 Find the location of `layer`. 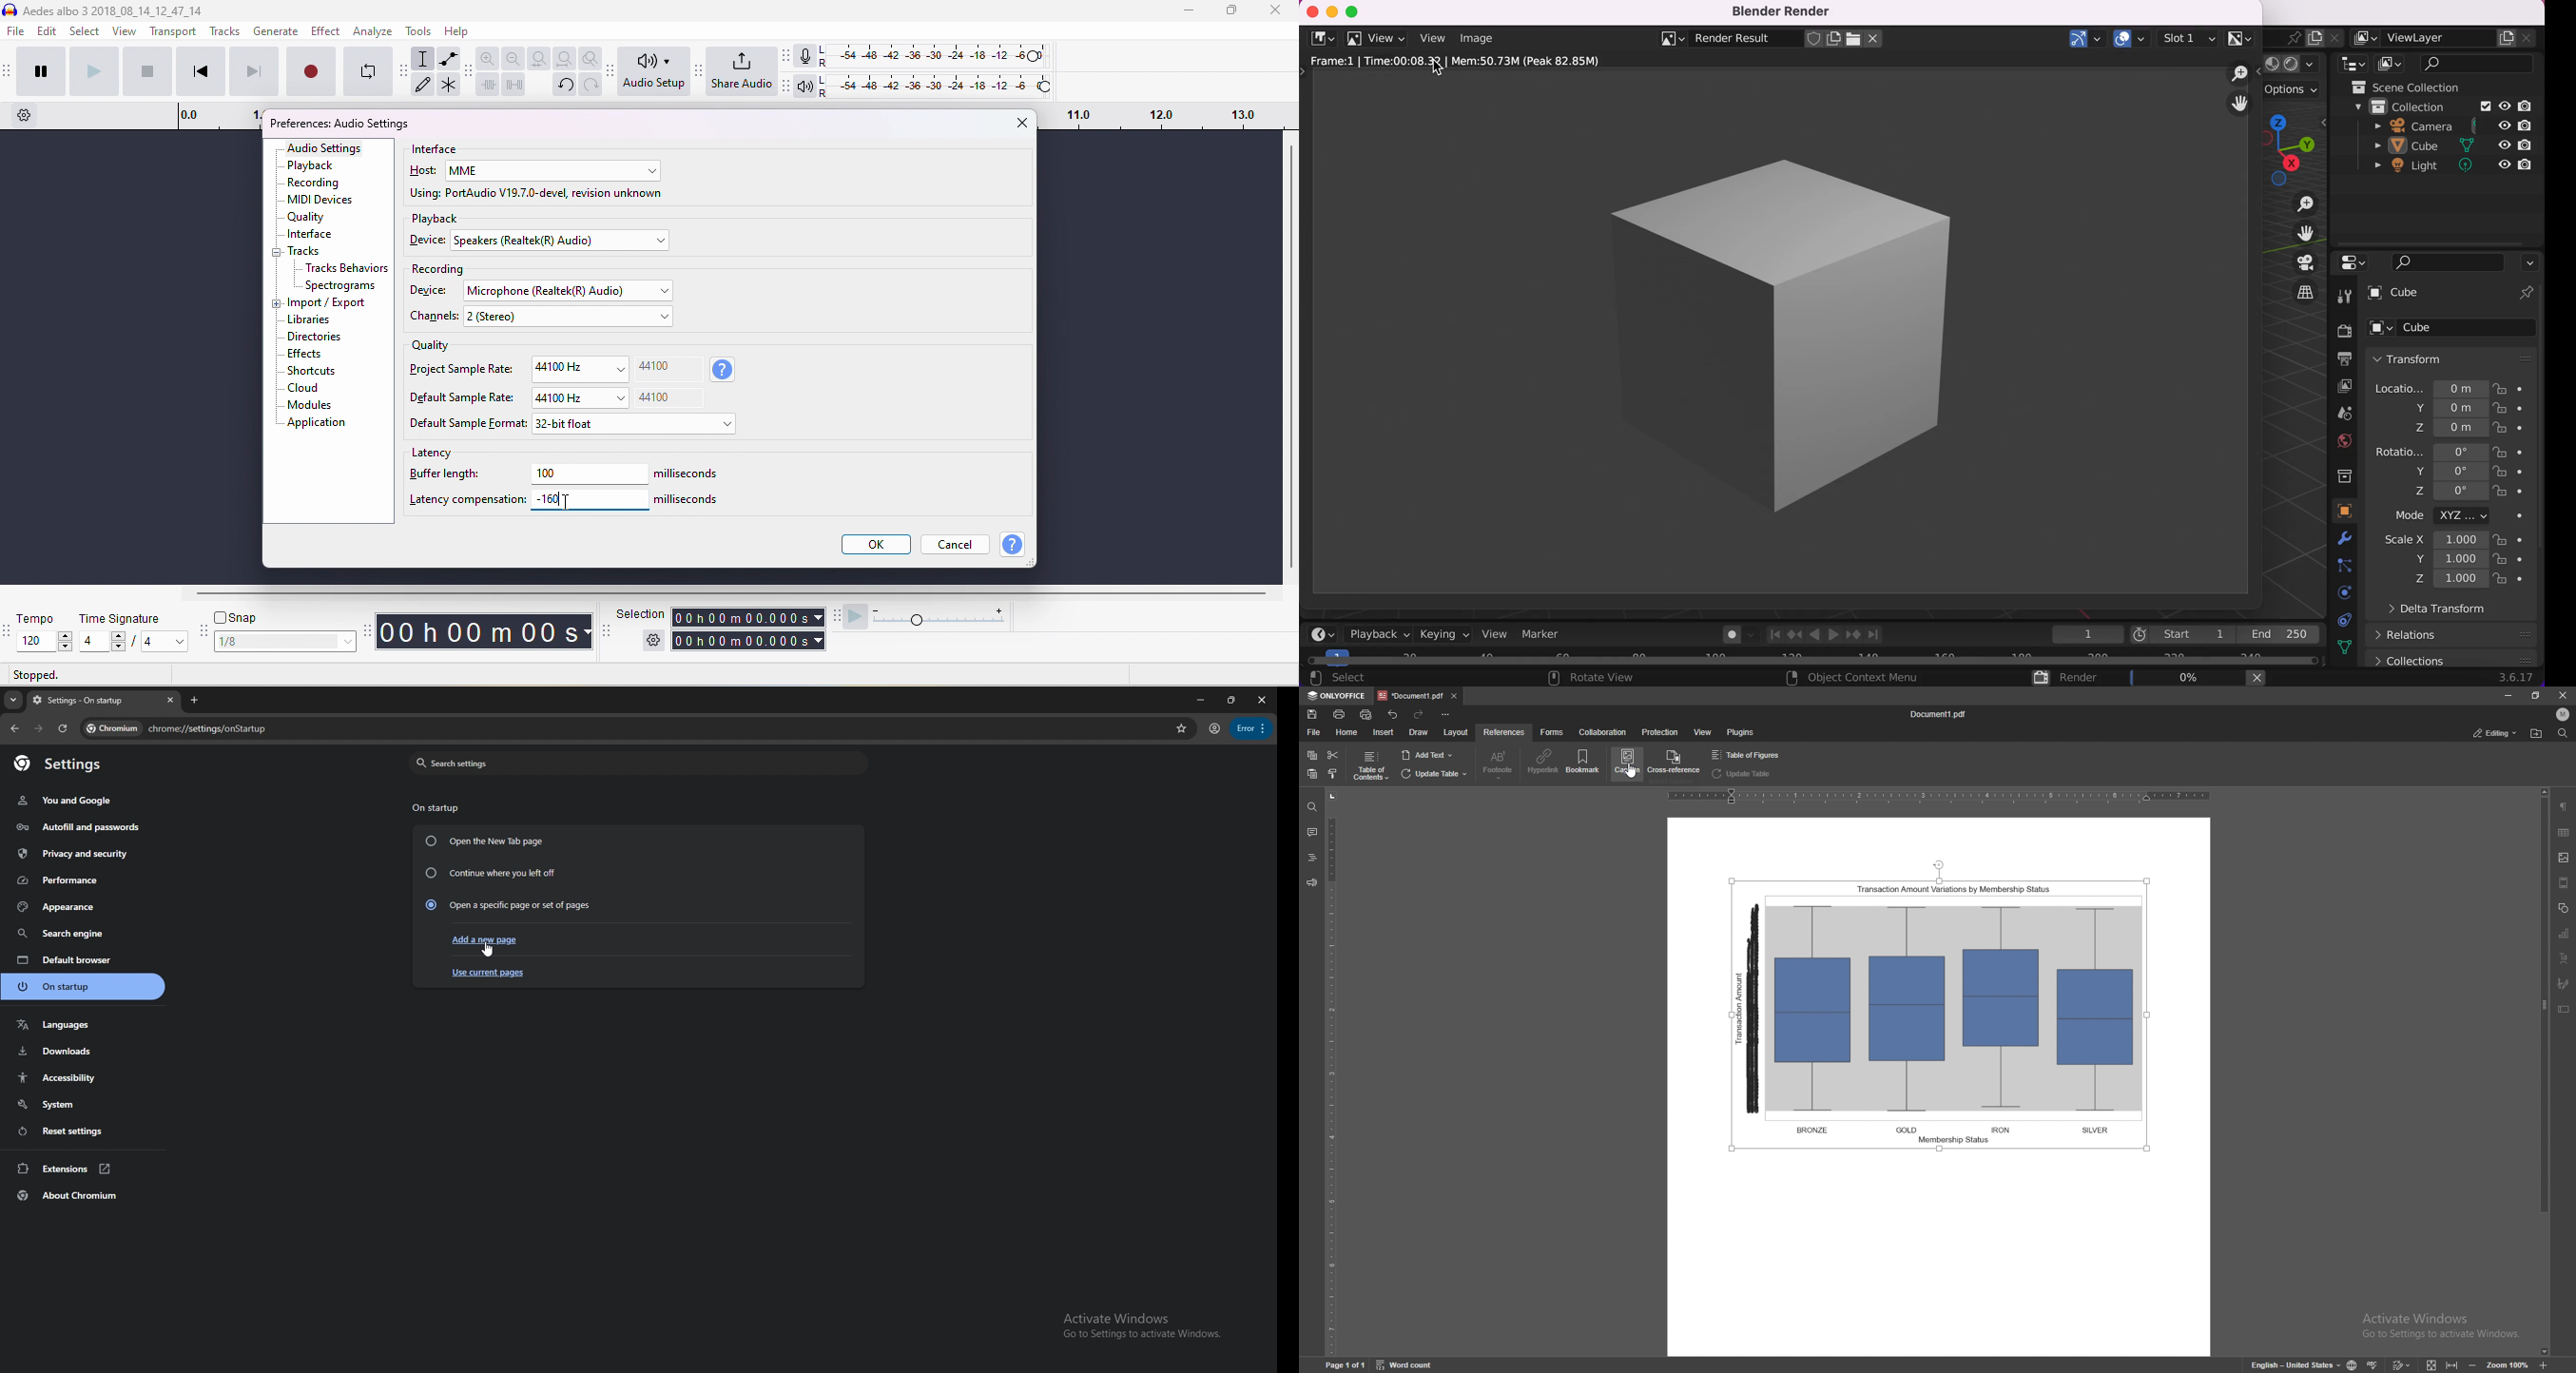

layer is located at coordinates (2336, 386).